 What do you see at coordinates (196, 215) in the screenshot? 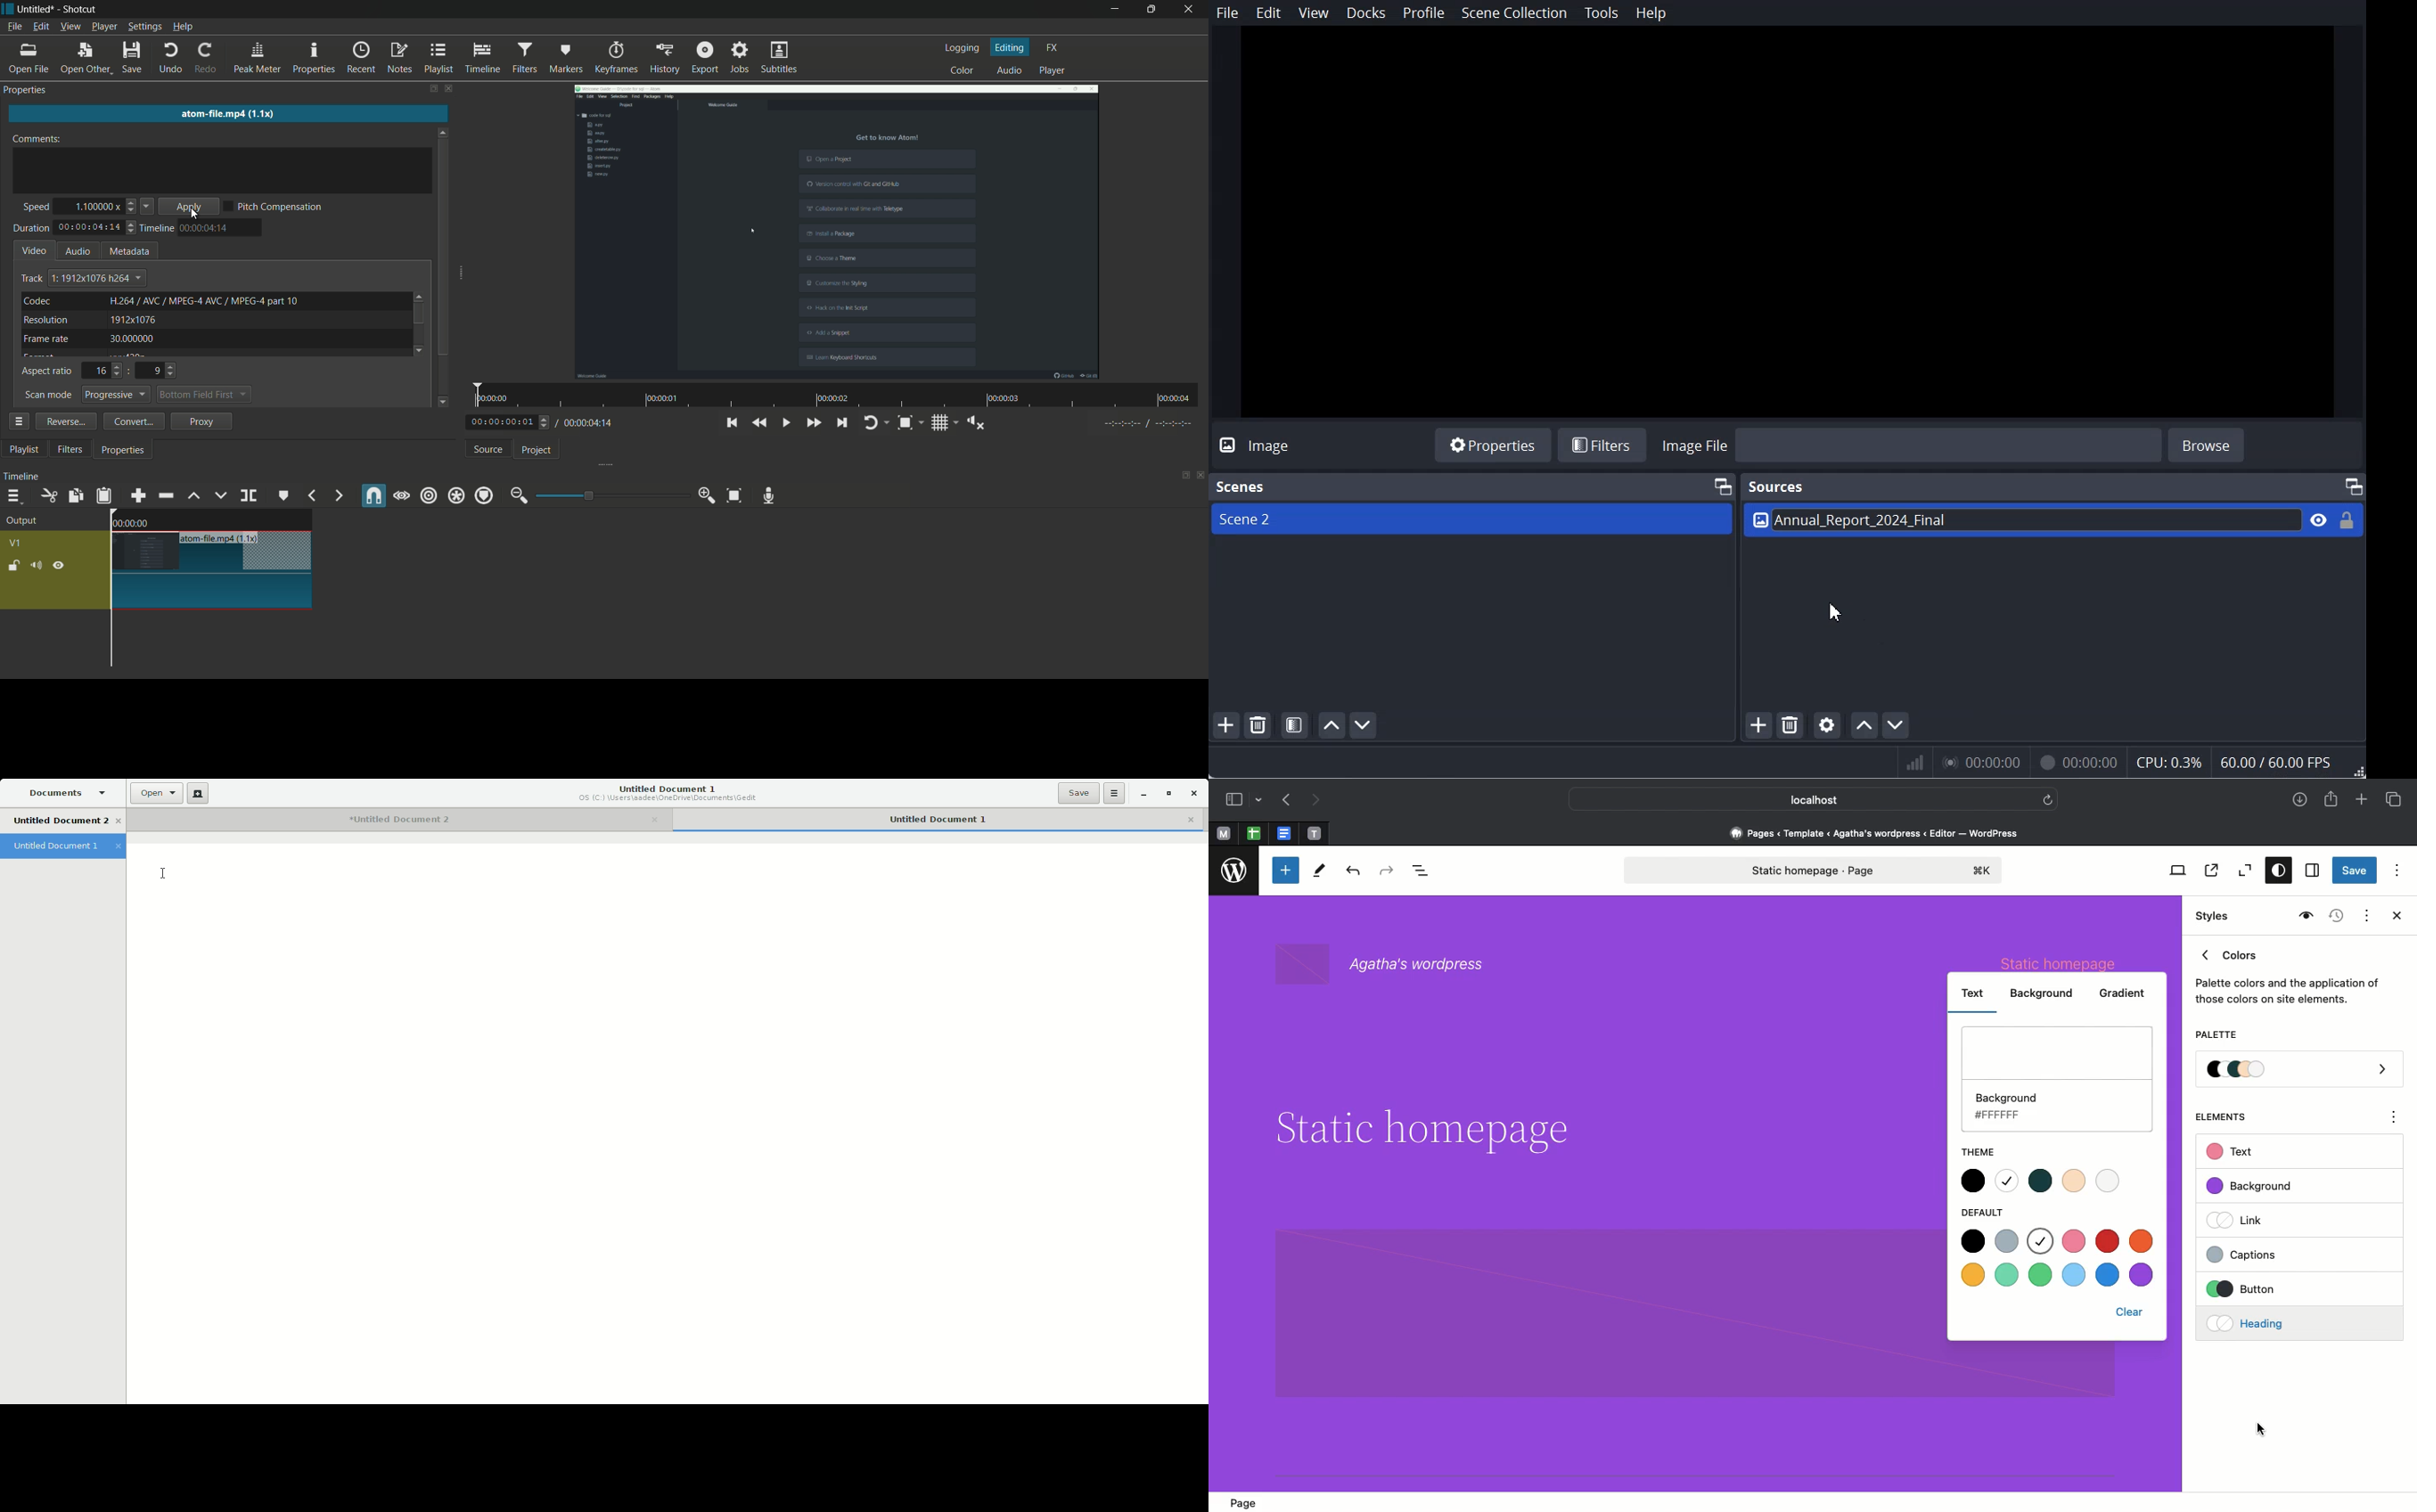
I see `cursor` at bounding box center [196, 215].